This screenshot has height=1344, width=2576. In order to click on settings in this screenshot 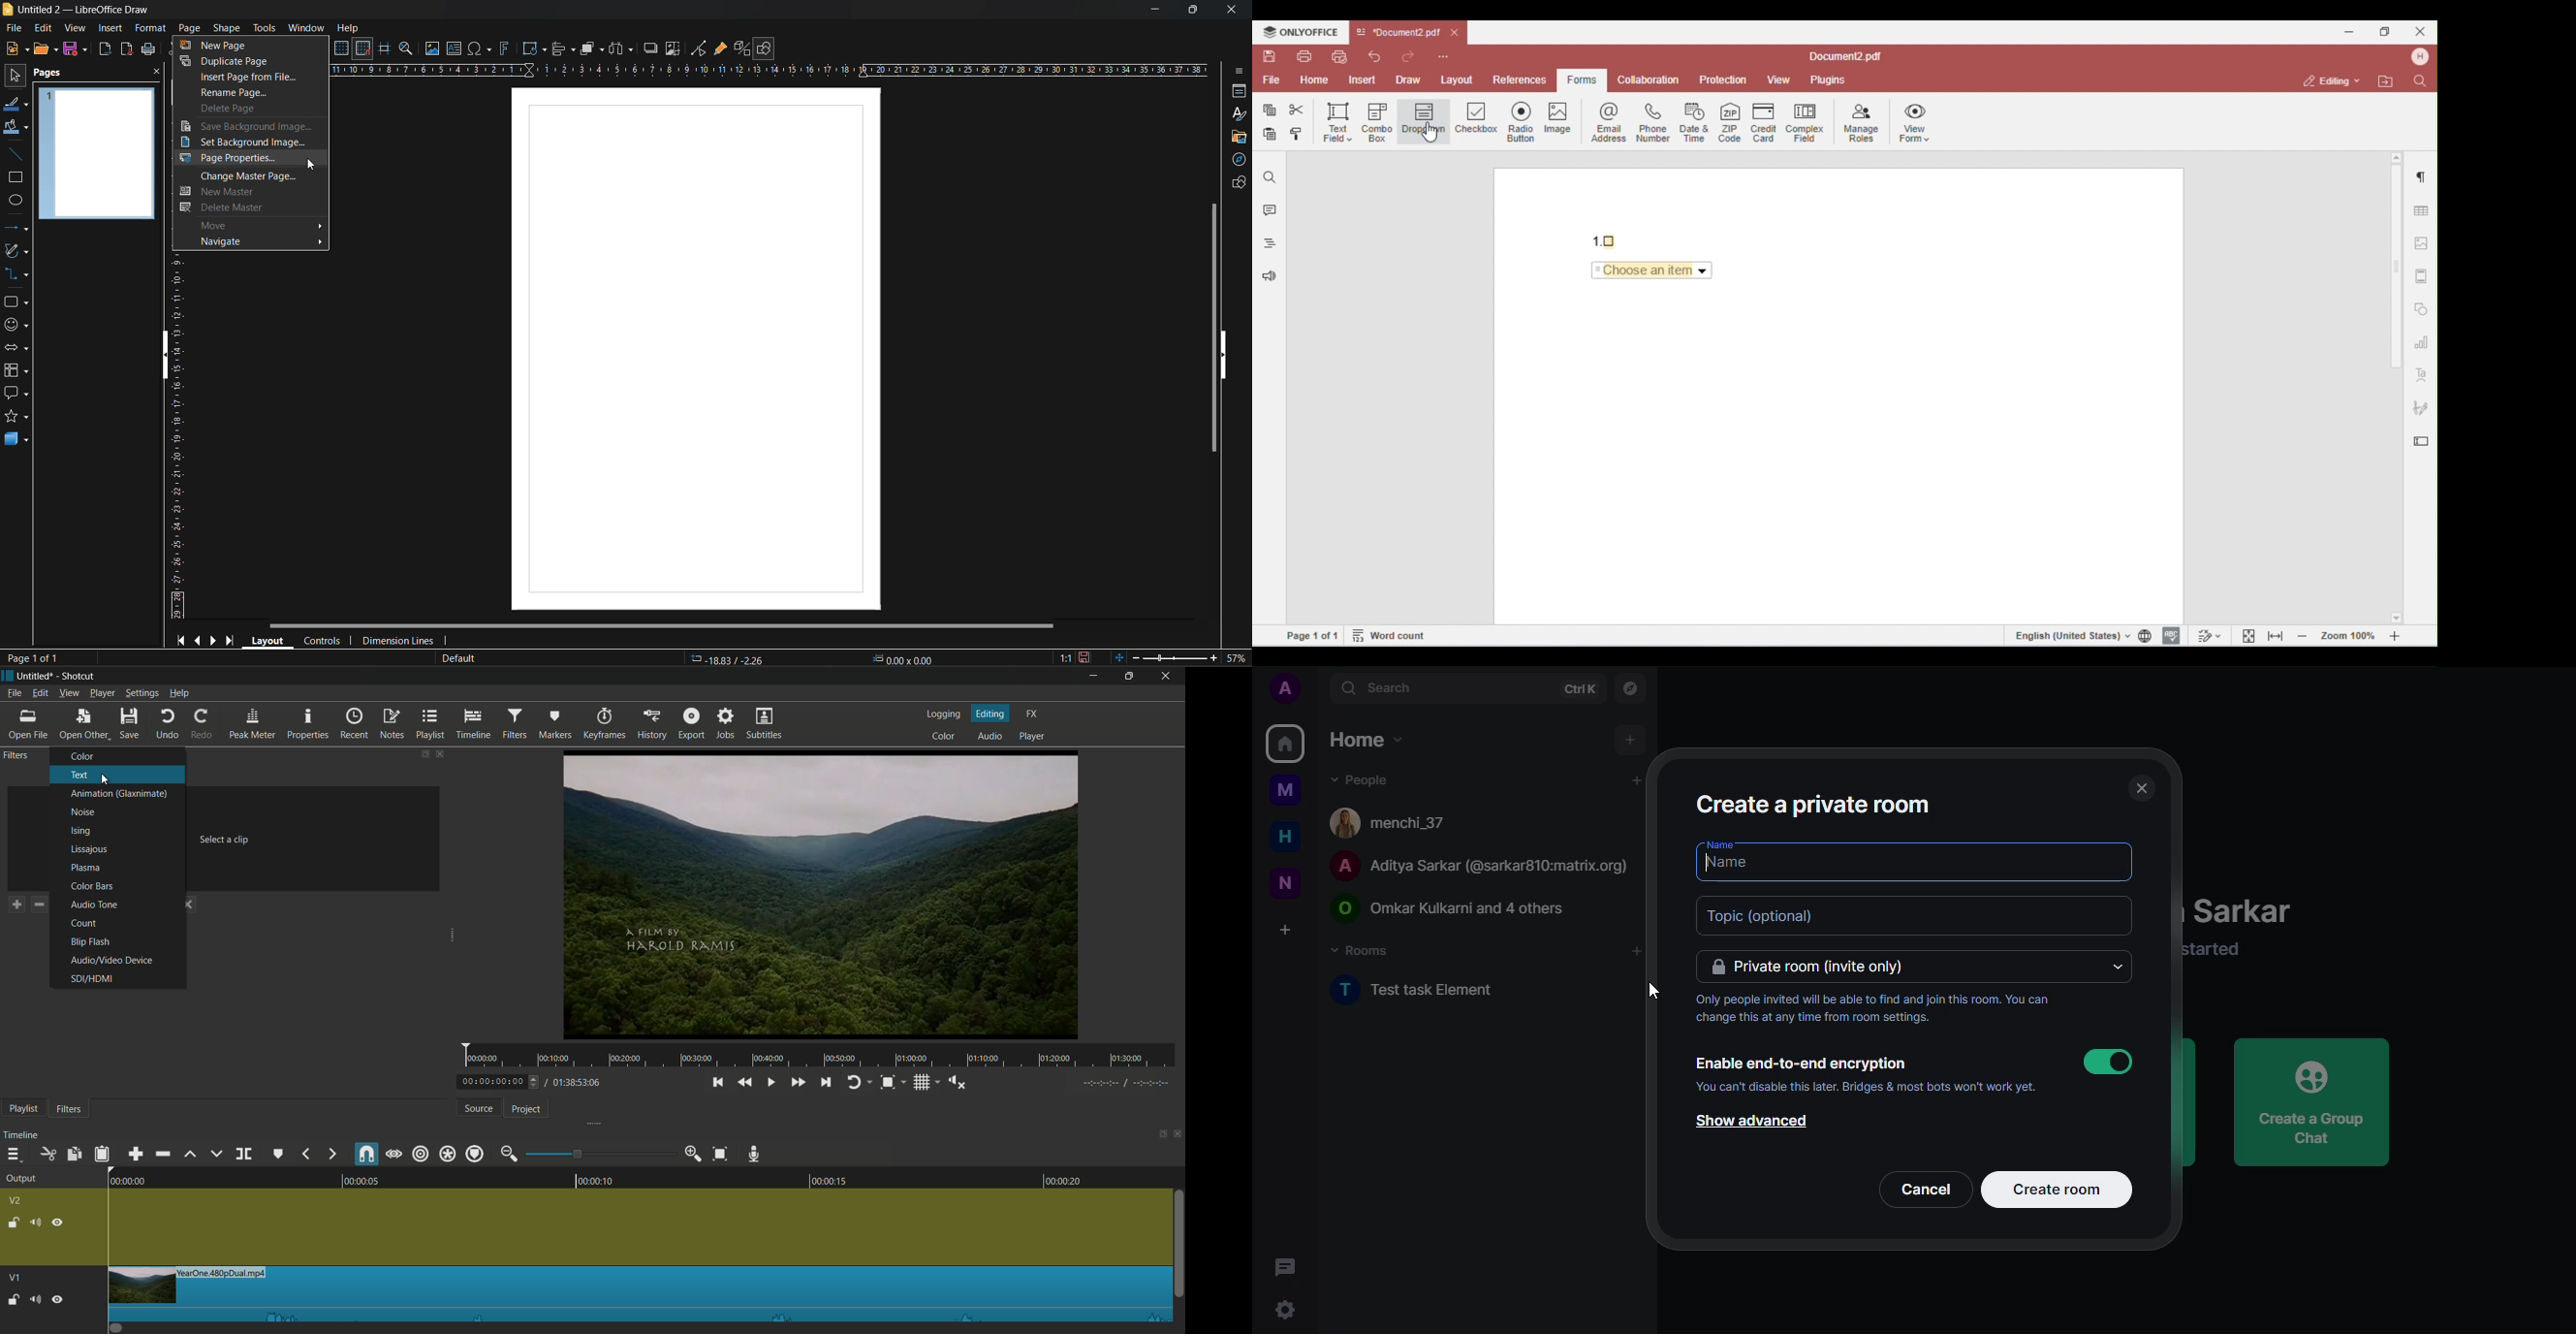, I will do `click(1285, 1309)`.